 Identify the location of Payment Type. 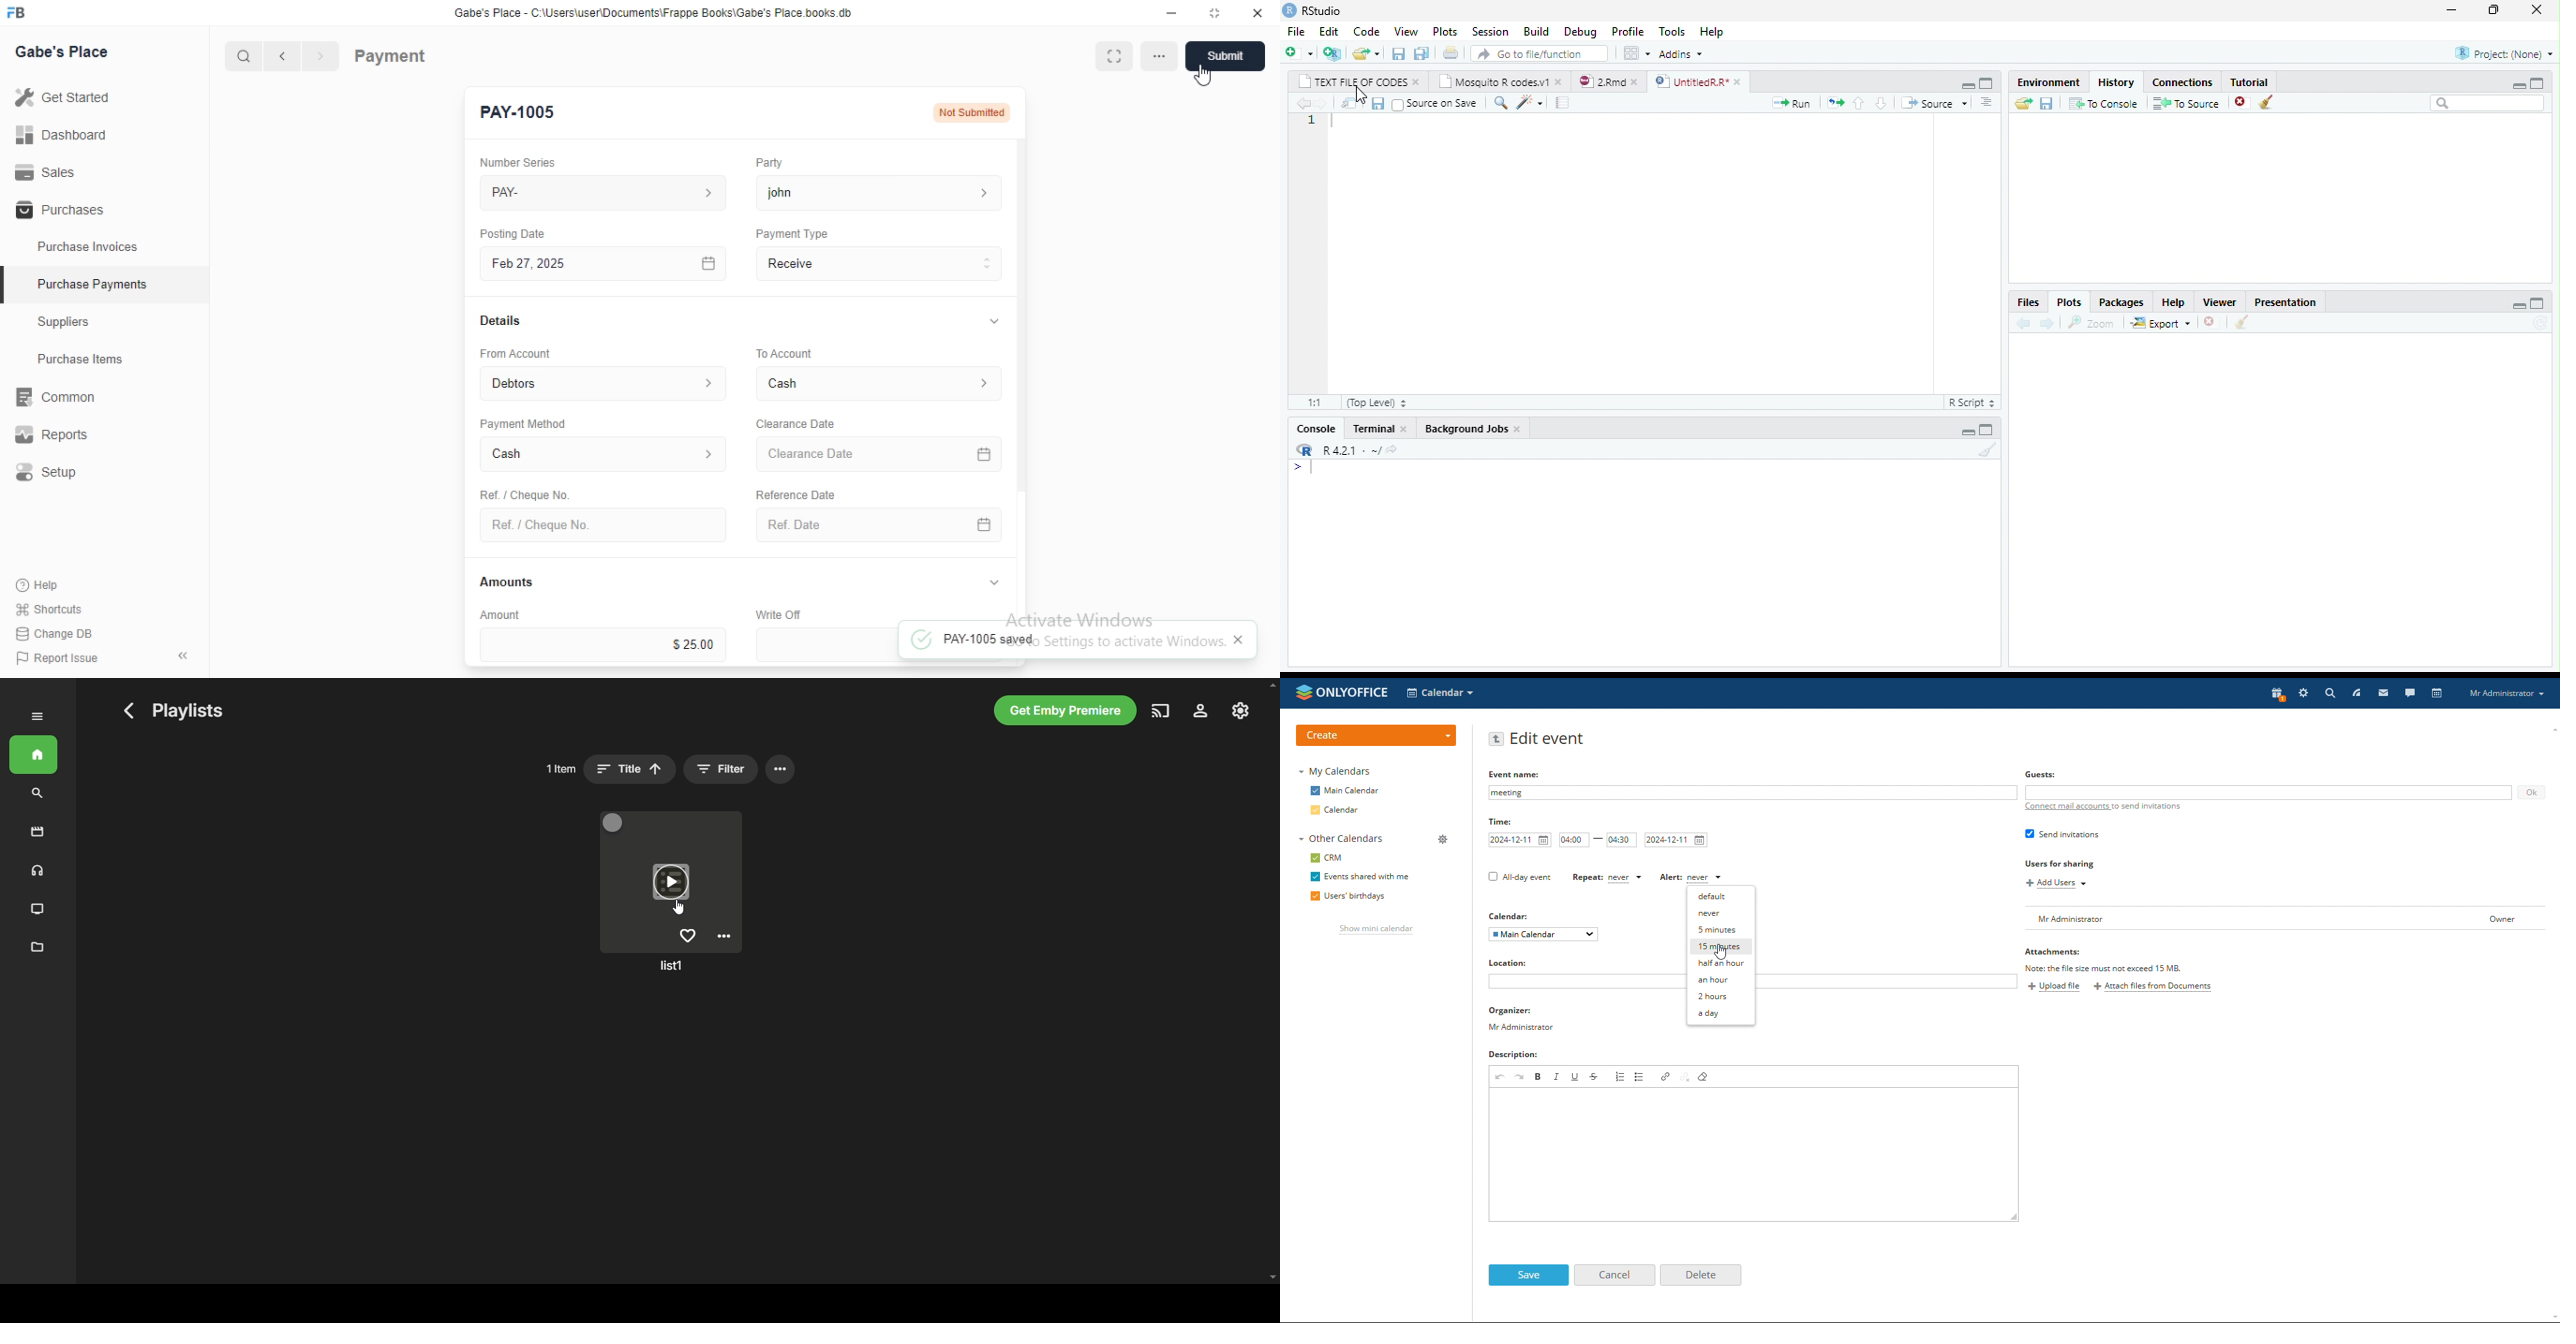
(790, 234).